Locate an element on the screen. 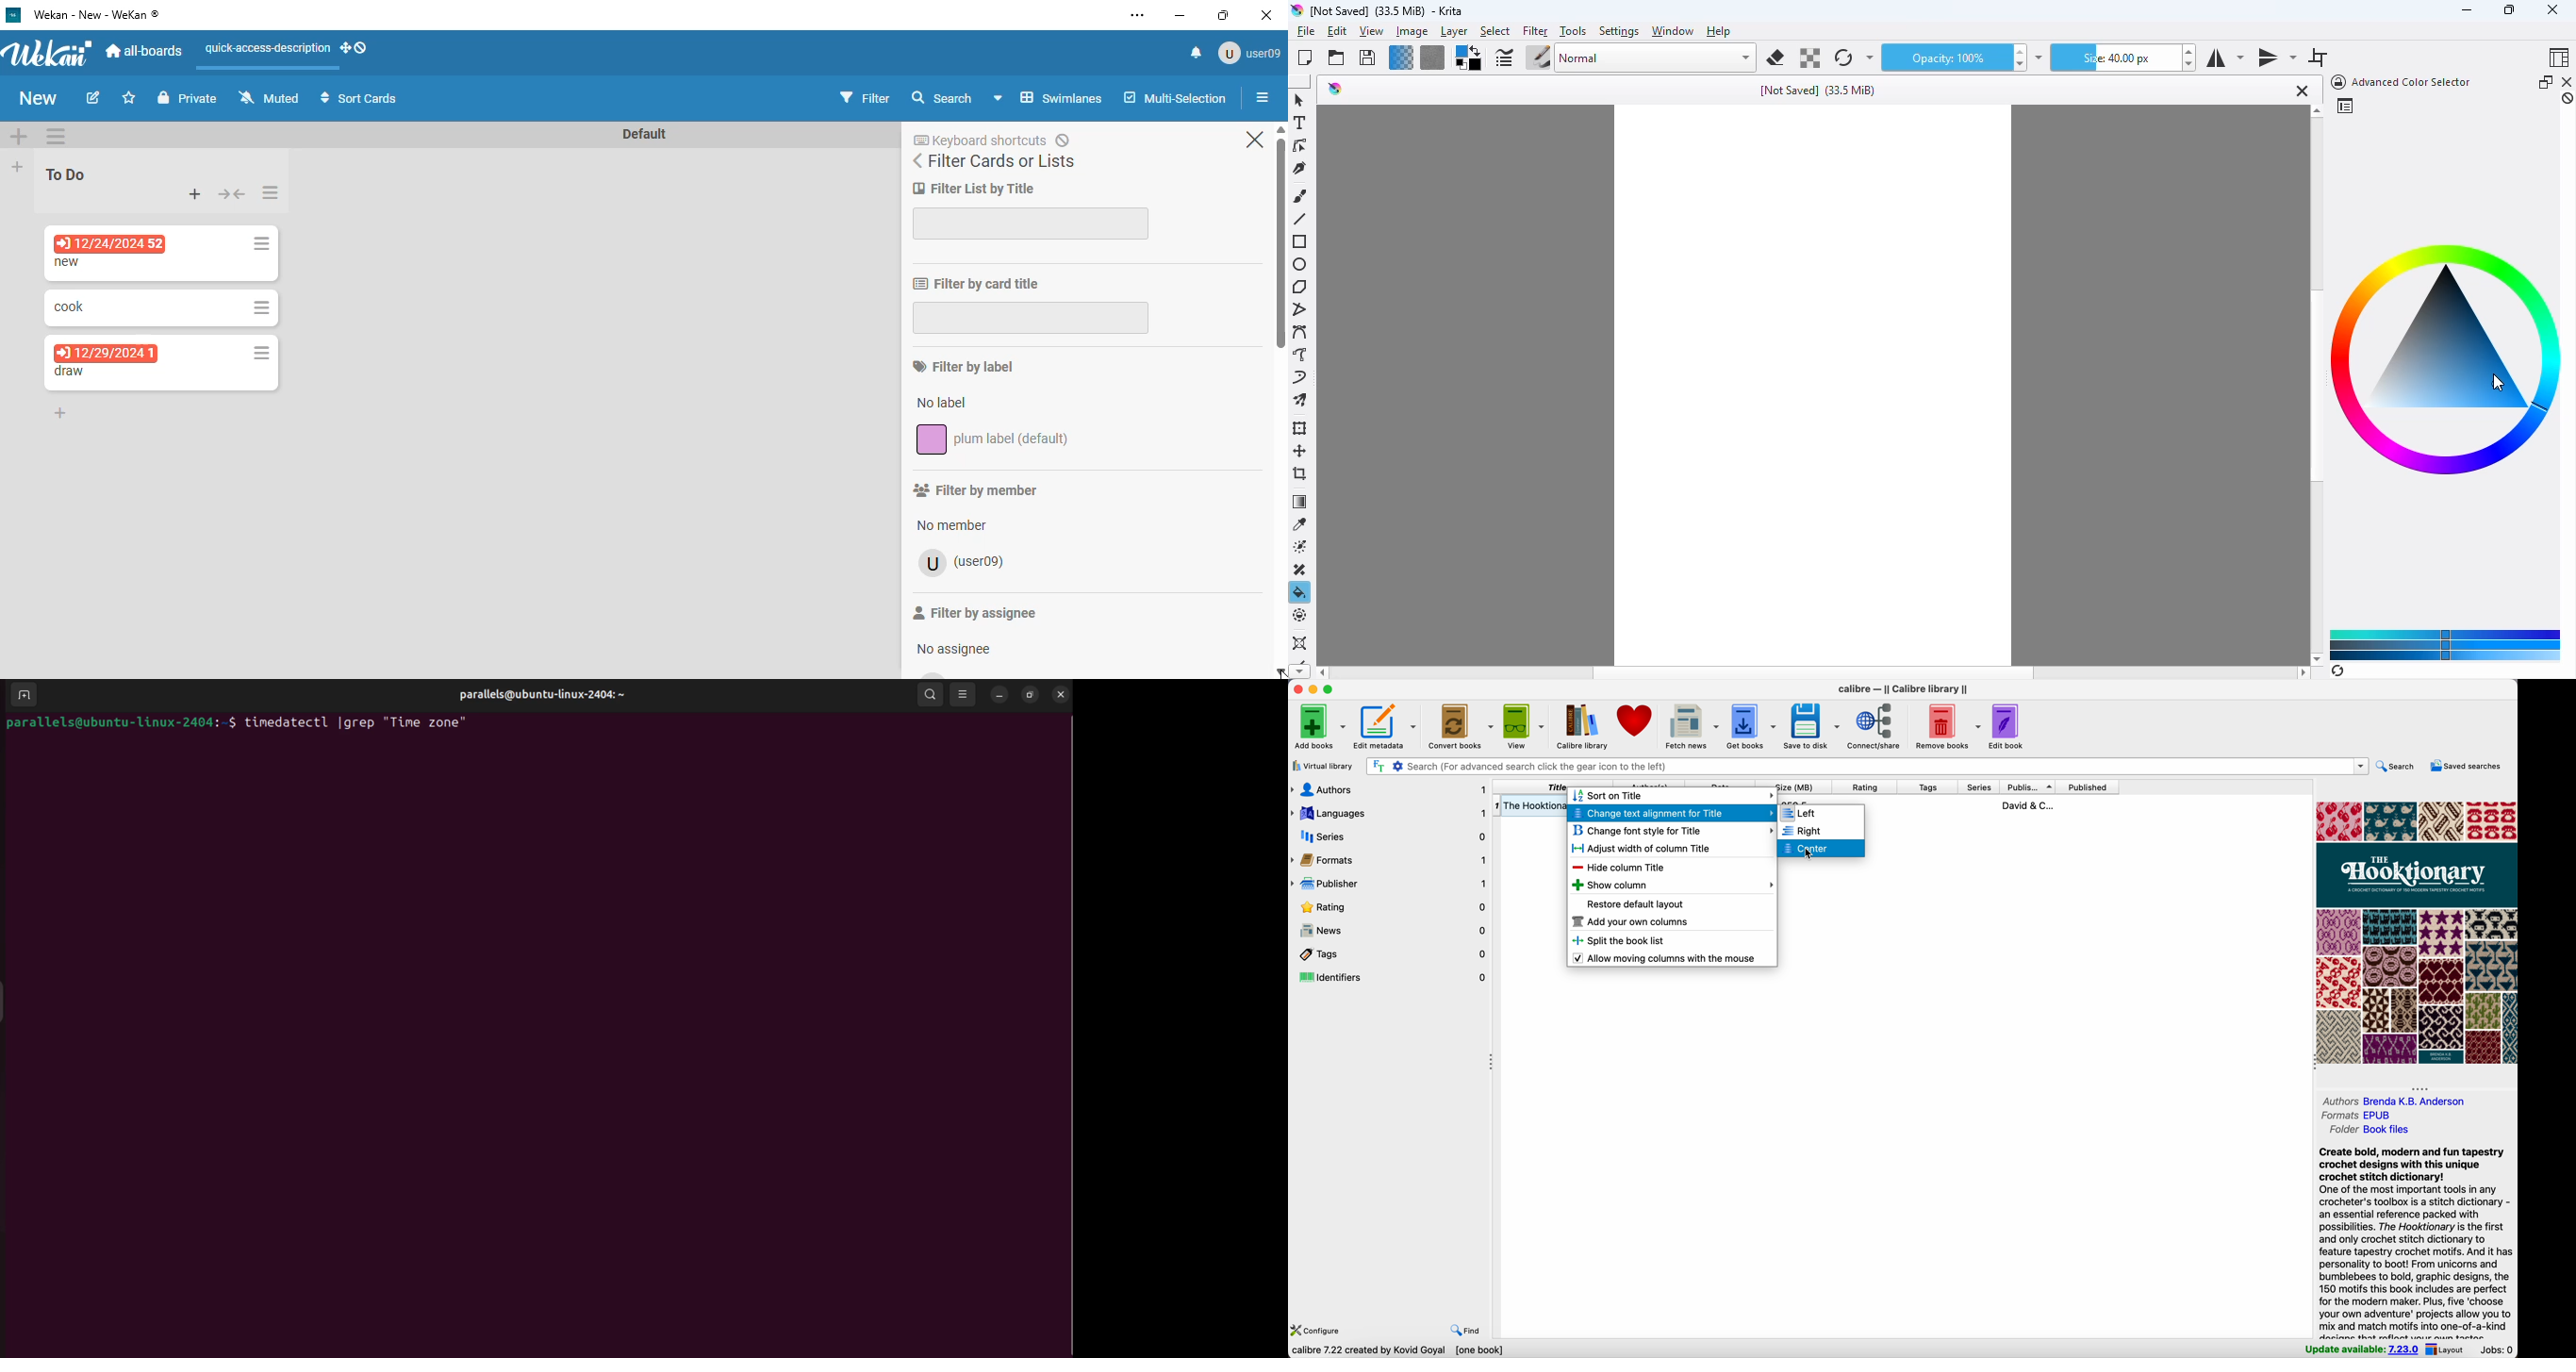 The height and width of the screenshot is (1372, 2576). connect/share is located at coordinates (1876, 727).